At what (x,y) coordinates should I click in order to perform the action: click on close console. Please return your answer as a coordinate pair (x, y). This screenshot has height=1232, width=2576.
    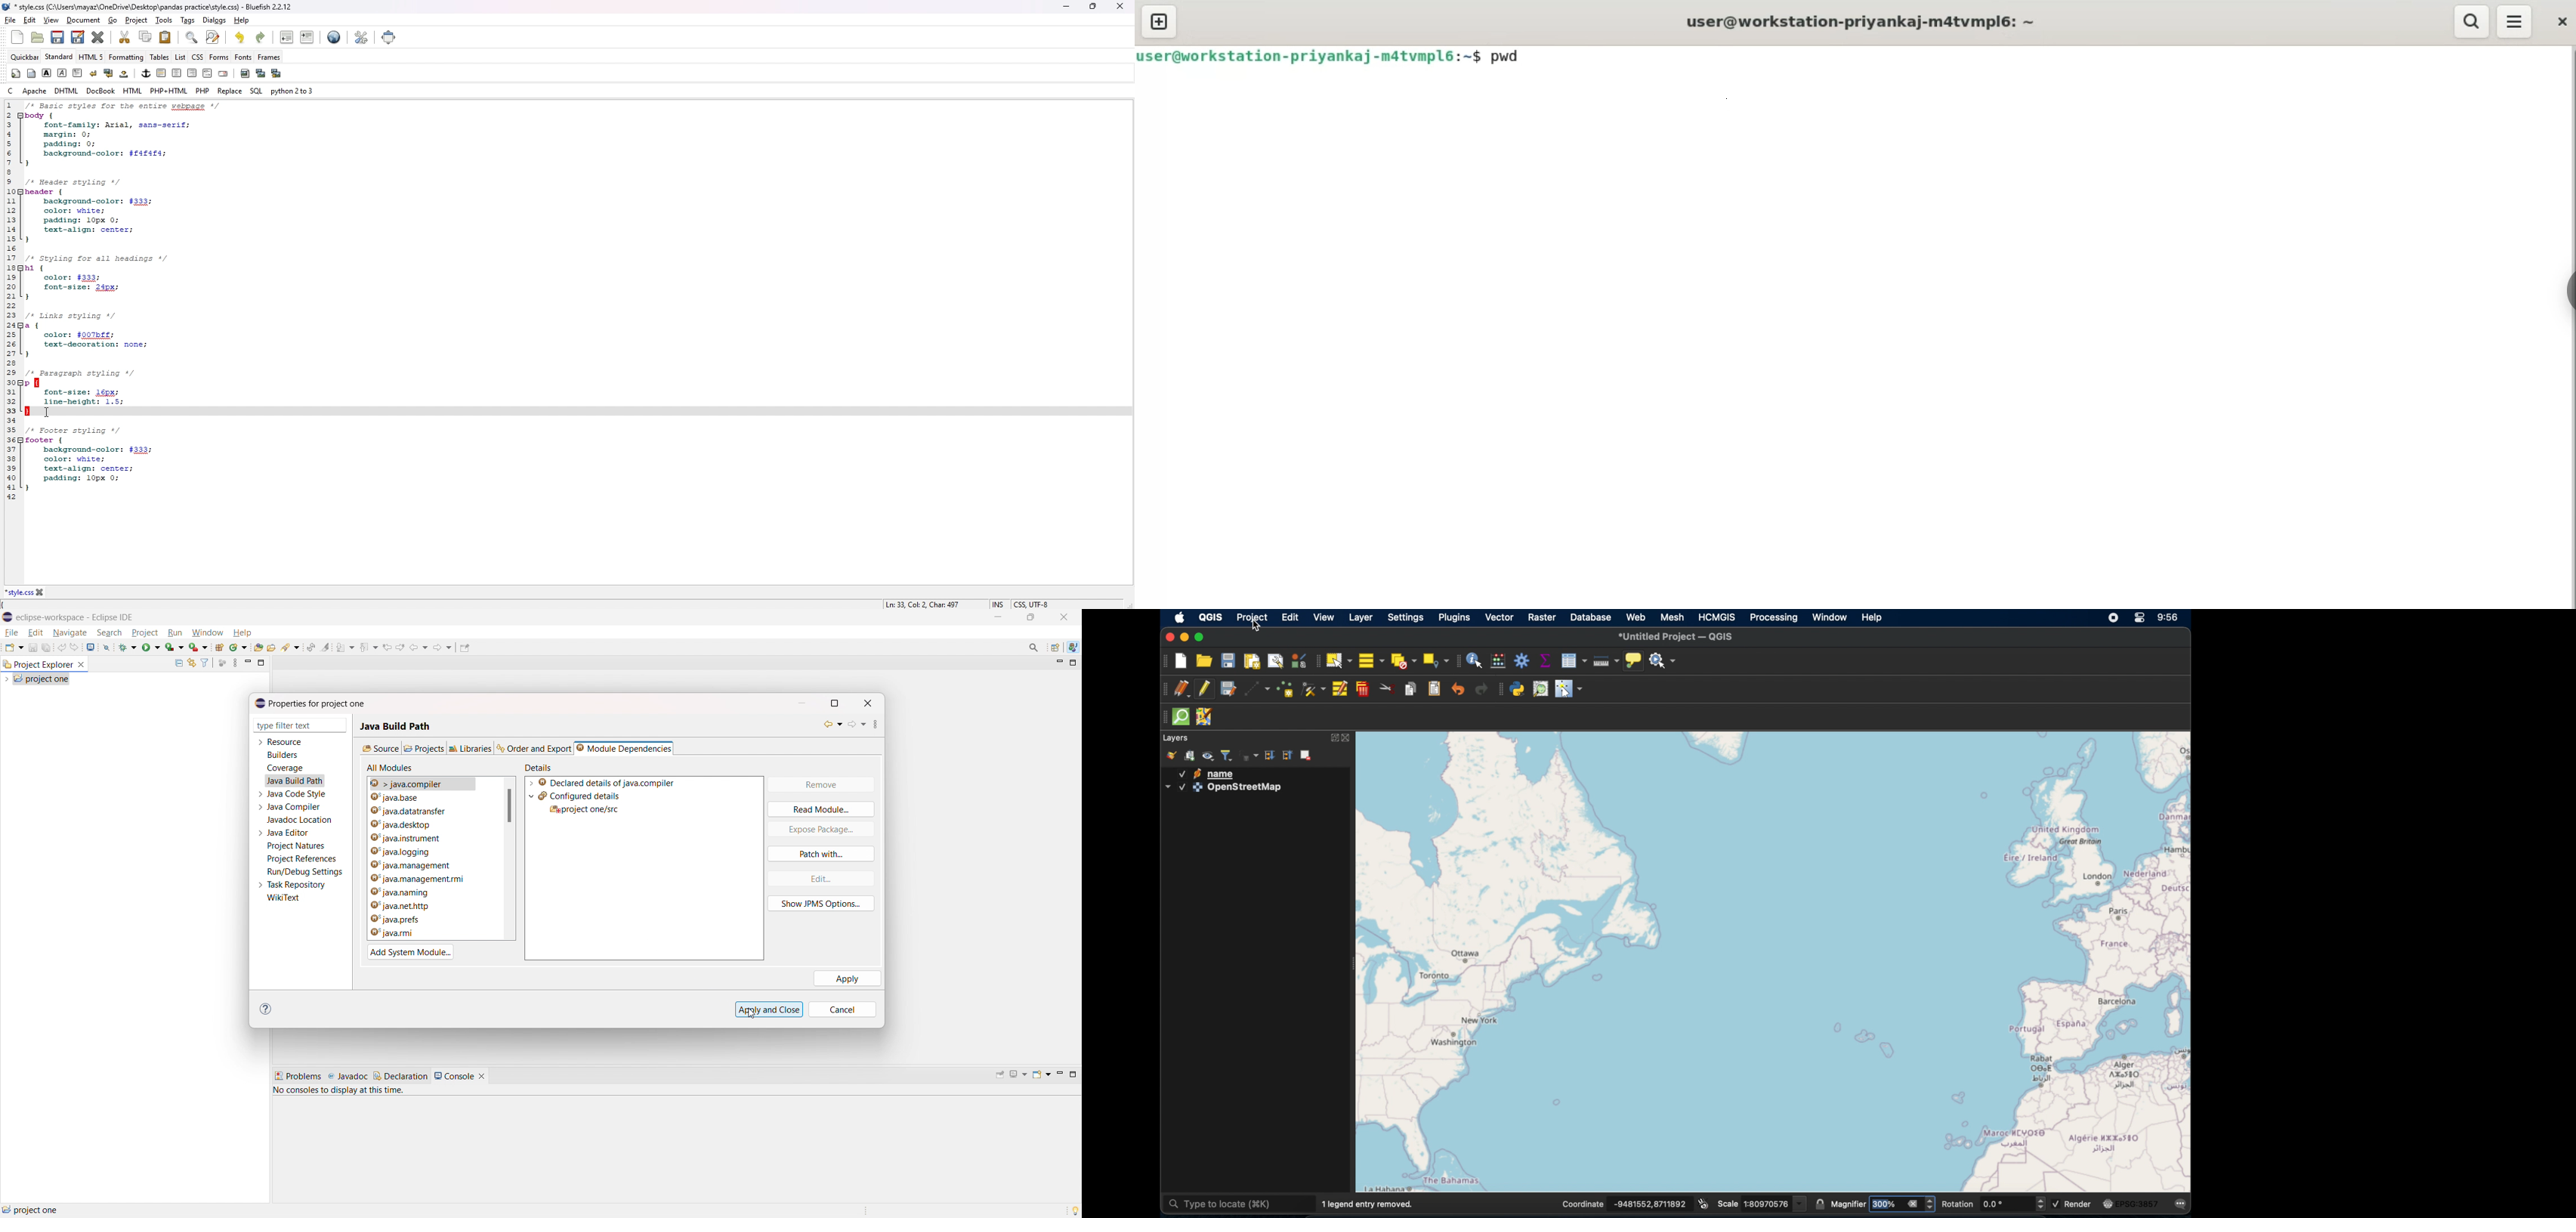
    Looking at the image, I should click on (482, 1076).